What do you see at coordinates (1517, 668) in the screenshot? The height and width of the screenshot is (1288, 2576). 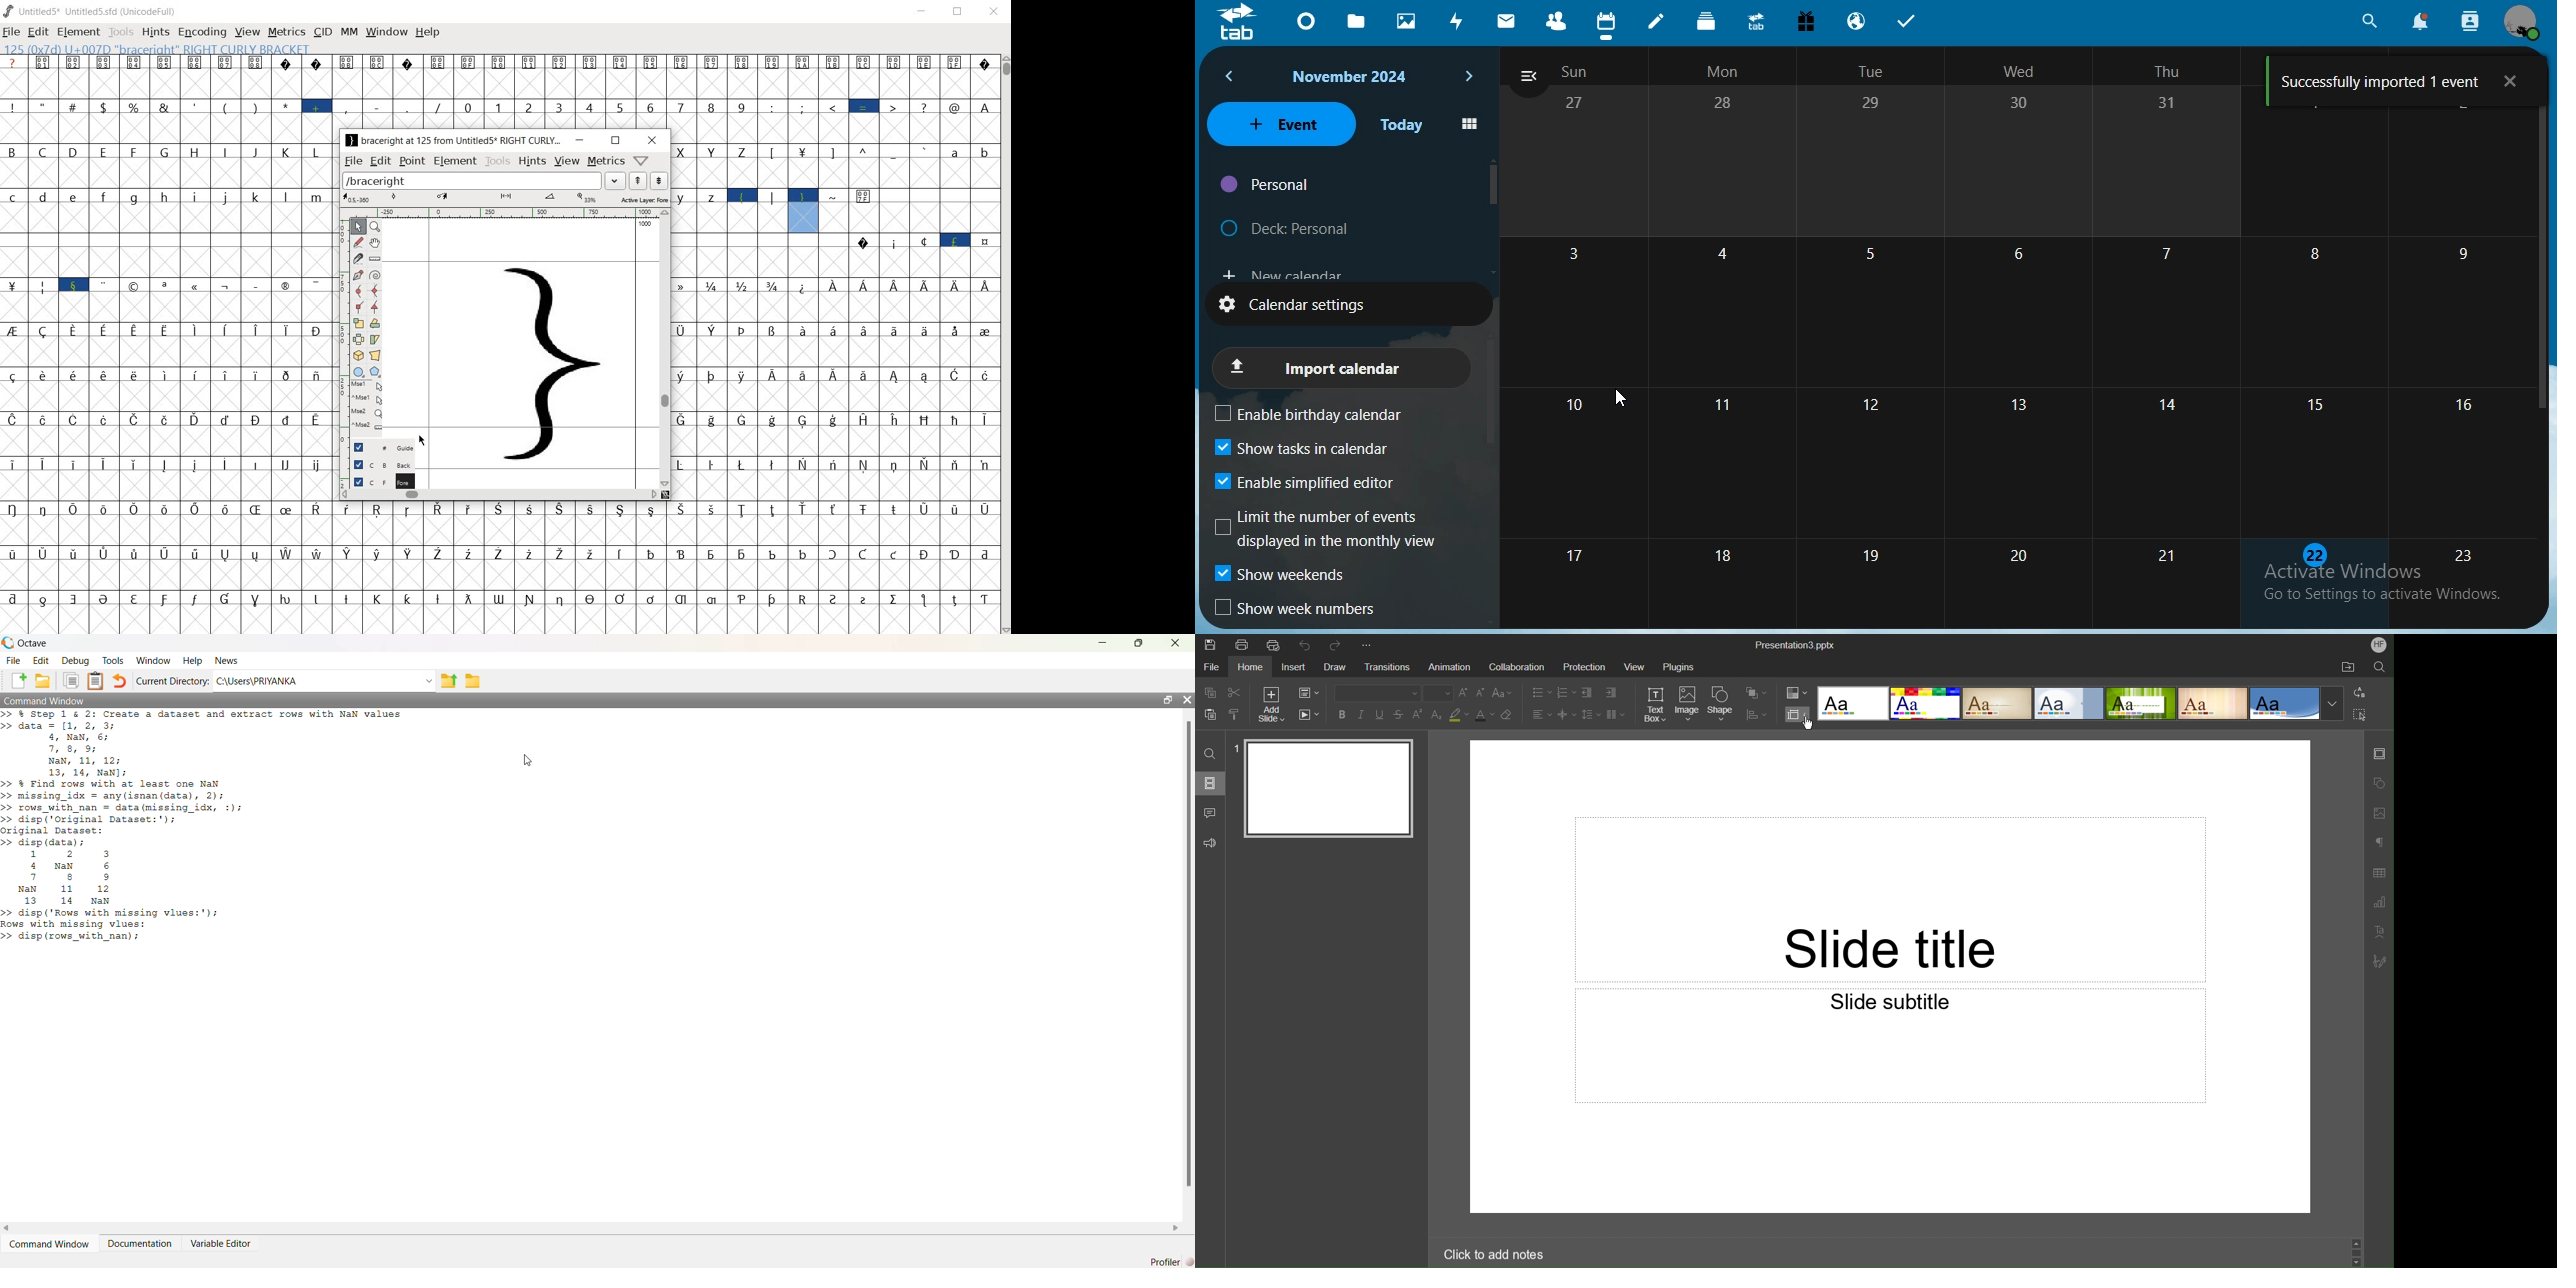 I see `Collaboration` at bounding box center [1517, 668].